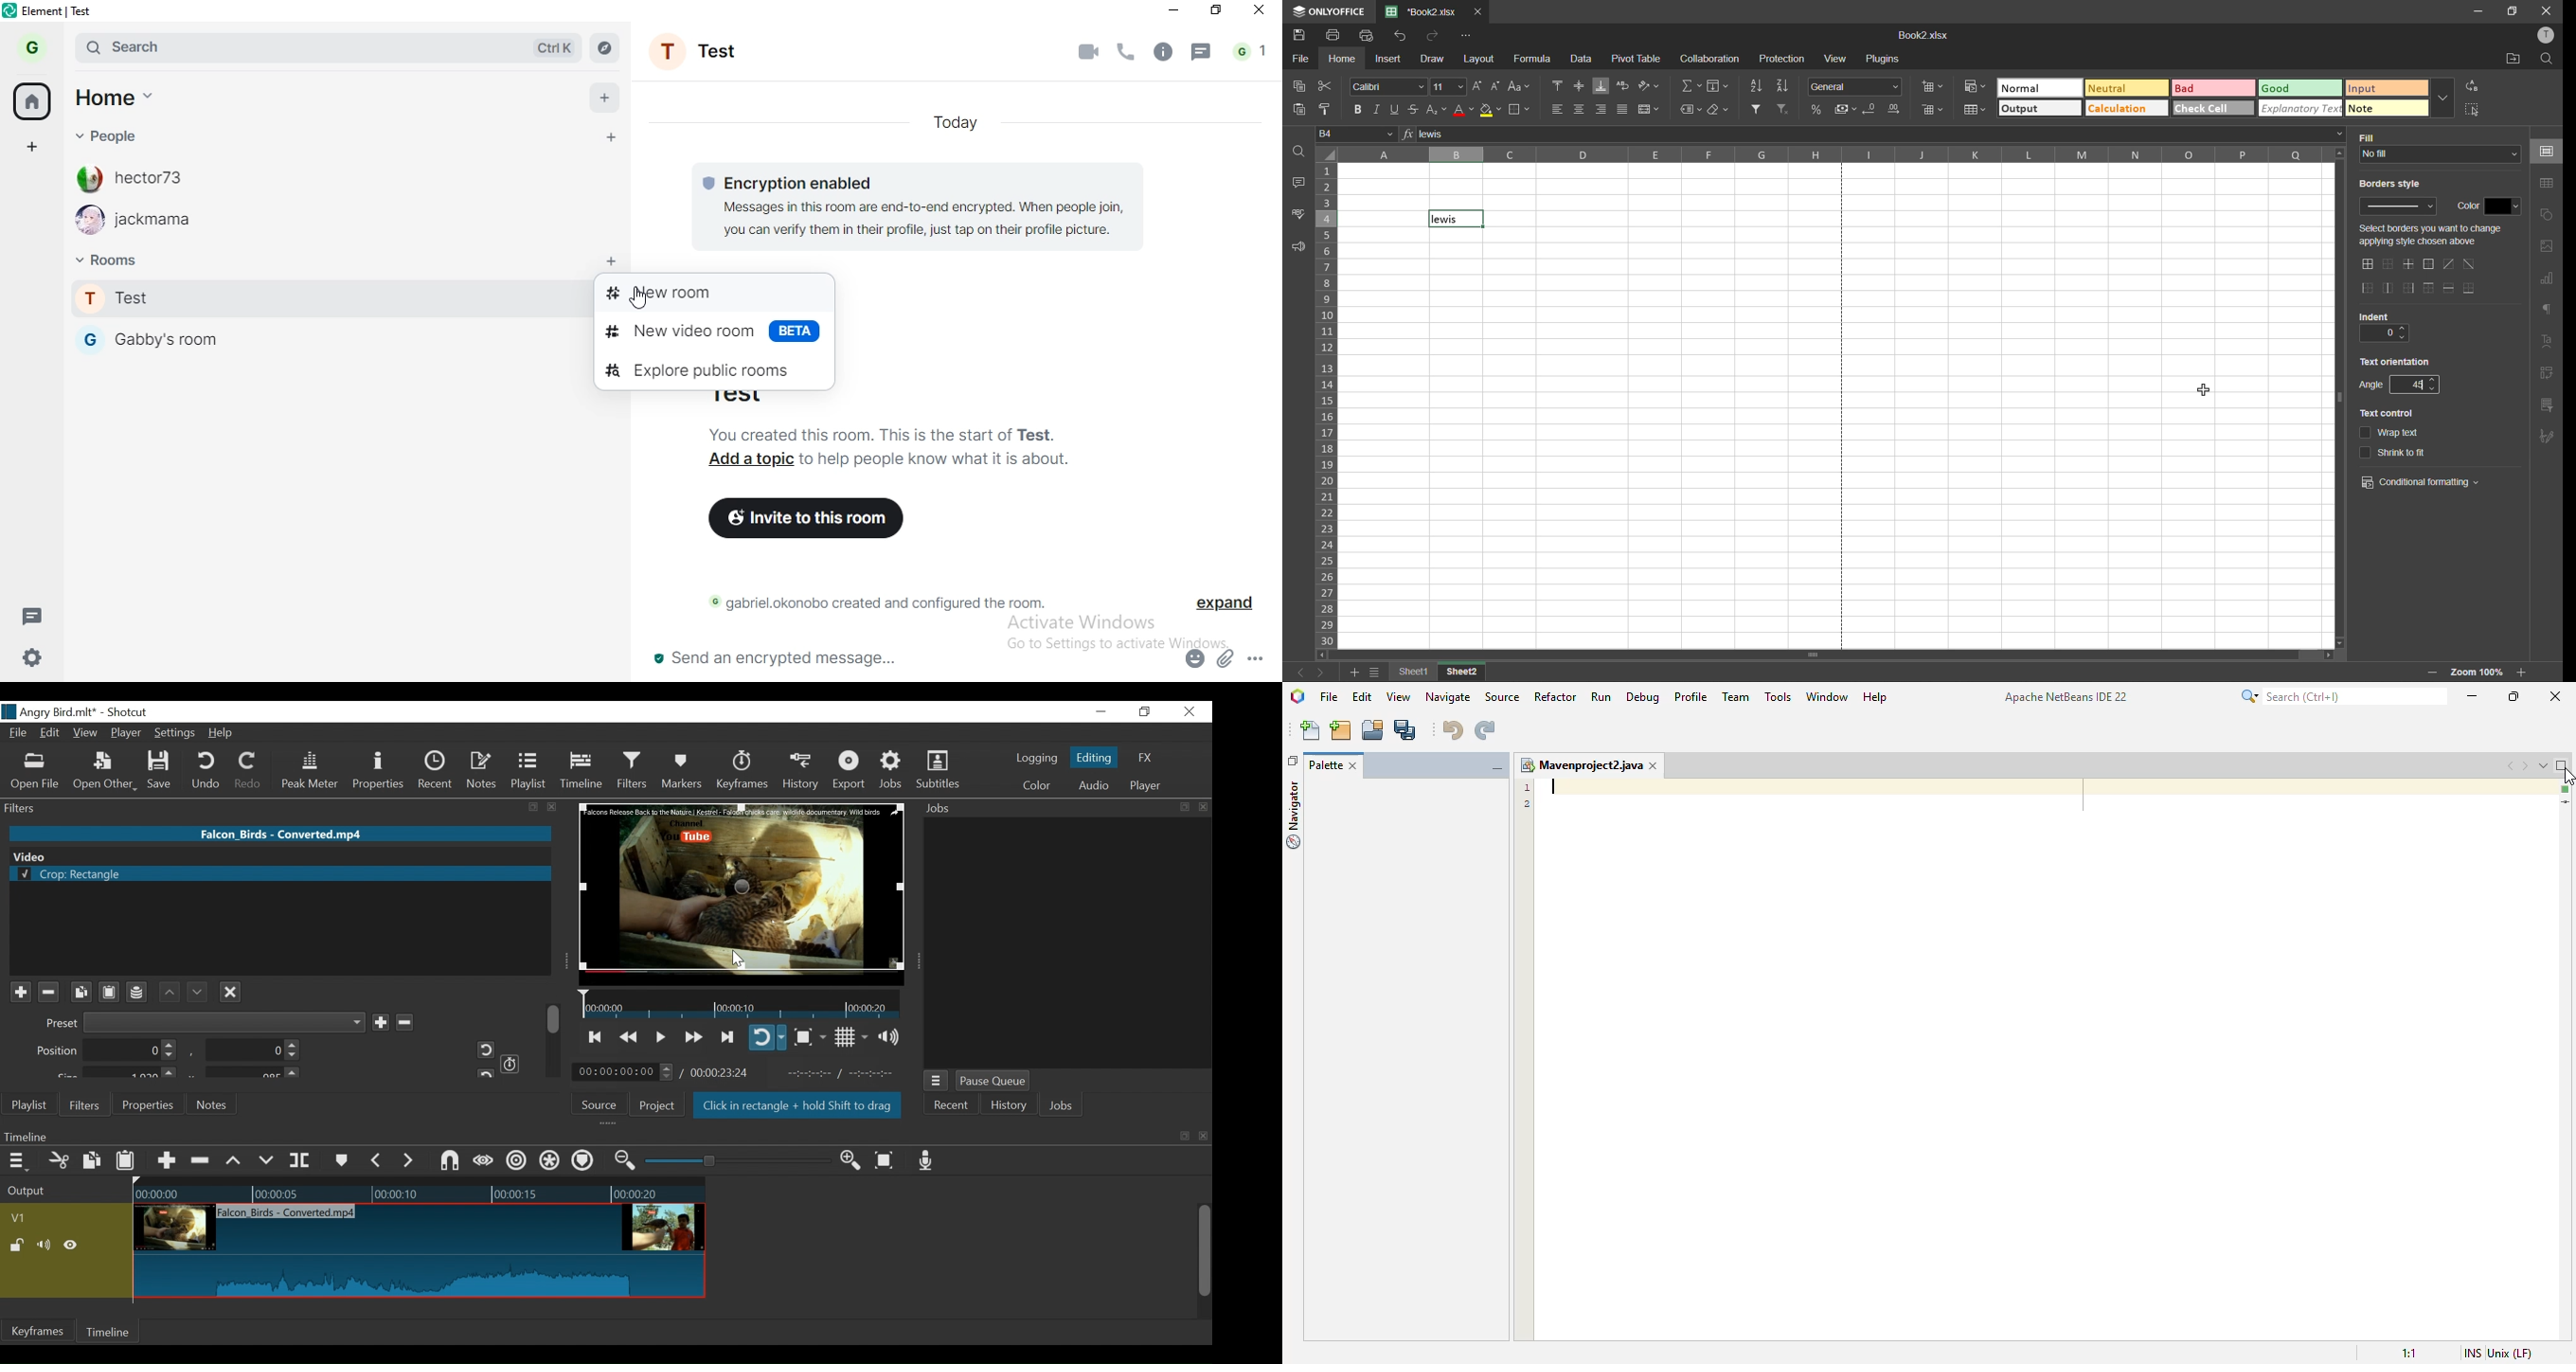 This screenshot has height=1372, width=2576. Describe the element at coordinates (1203, 1252) in the screenshot. I see `Vertical Scroll bar` at that location.